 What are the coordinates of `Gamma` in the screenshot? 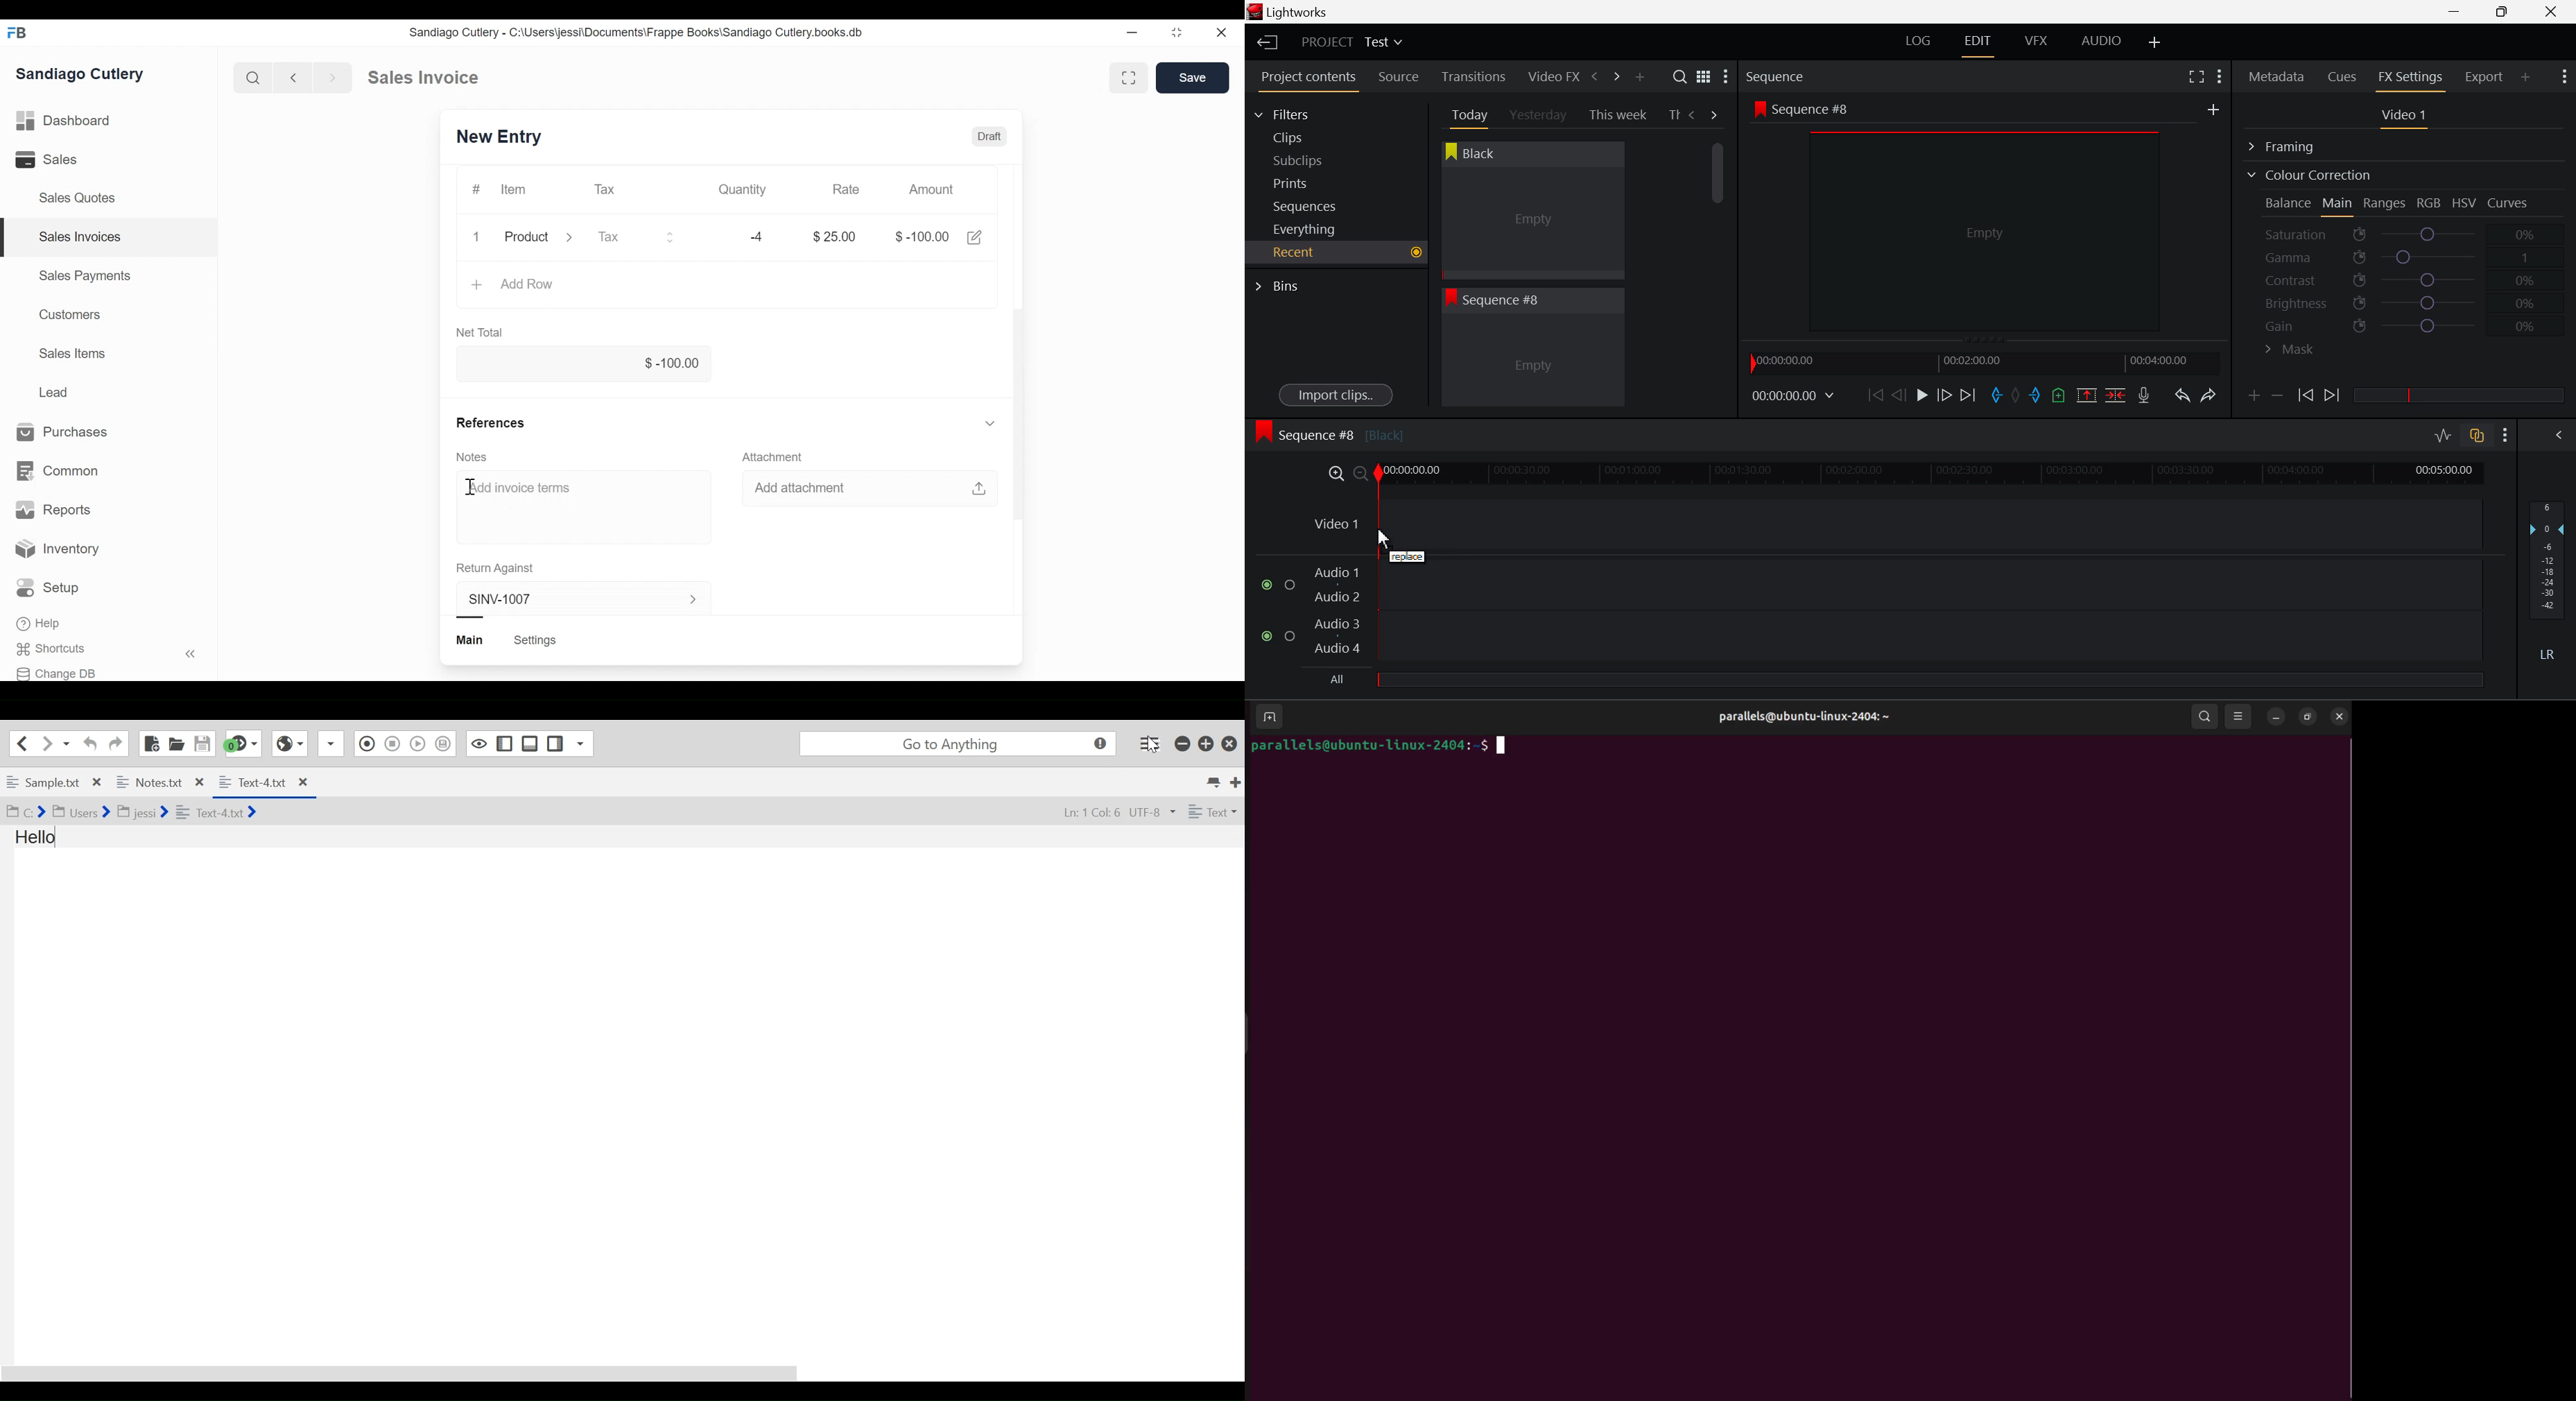 It's located at (2407, 257).